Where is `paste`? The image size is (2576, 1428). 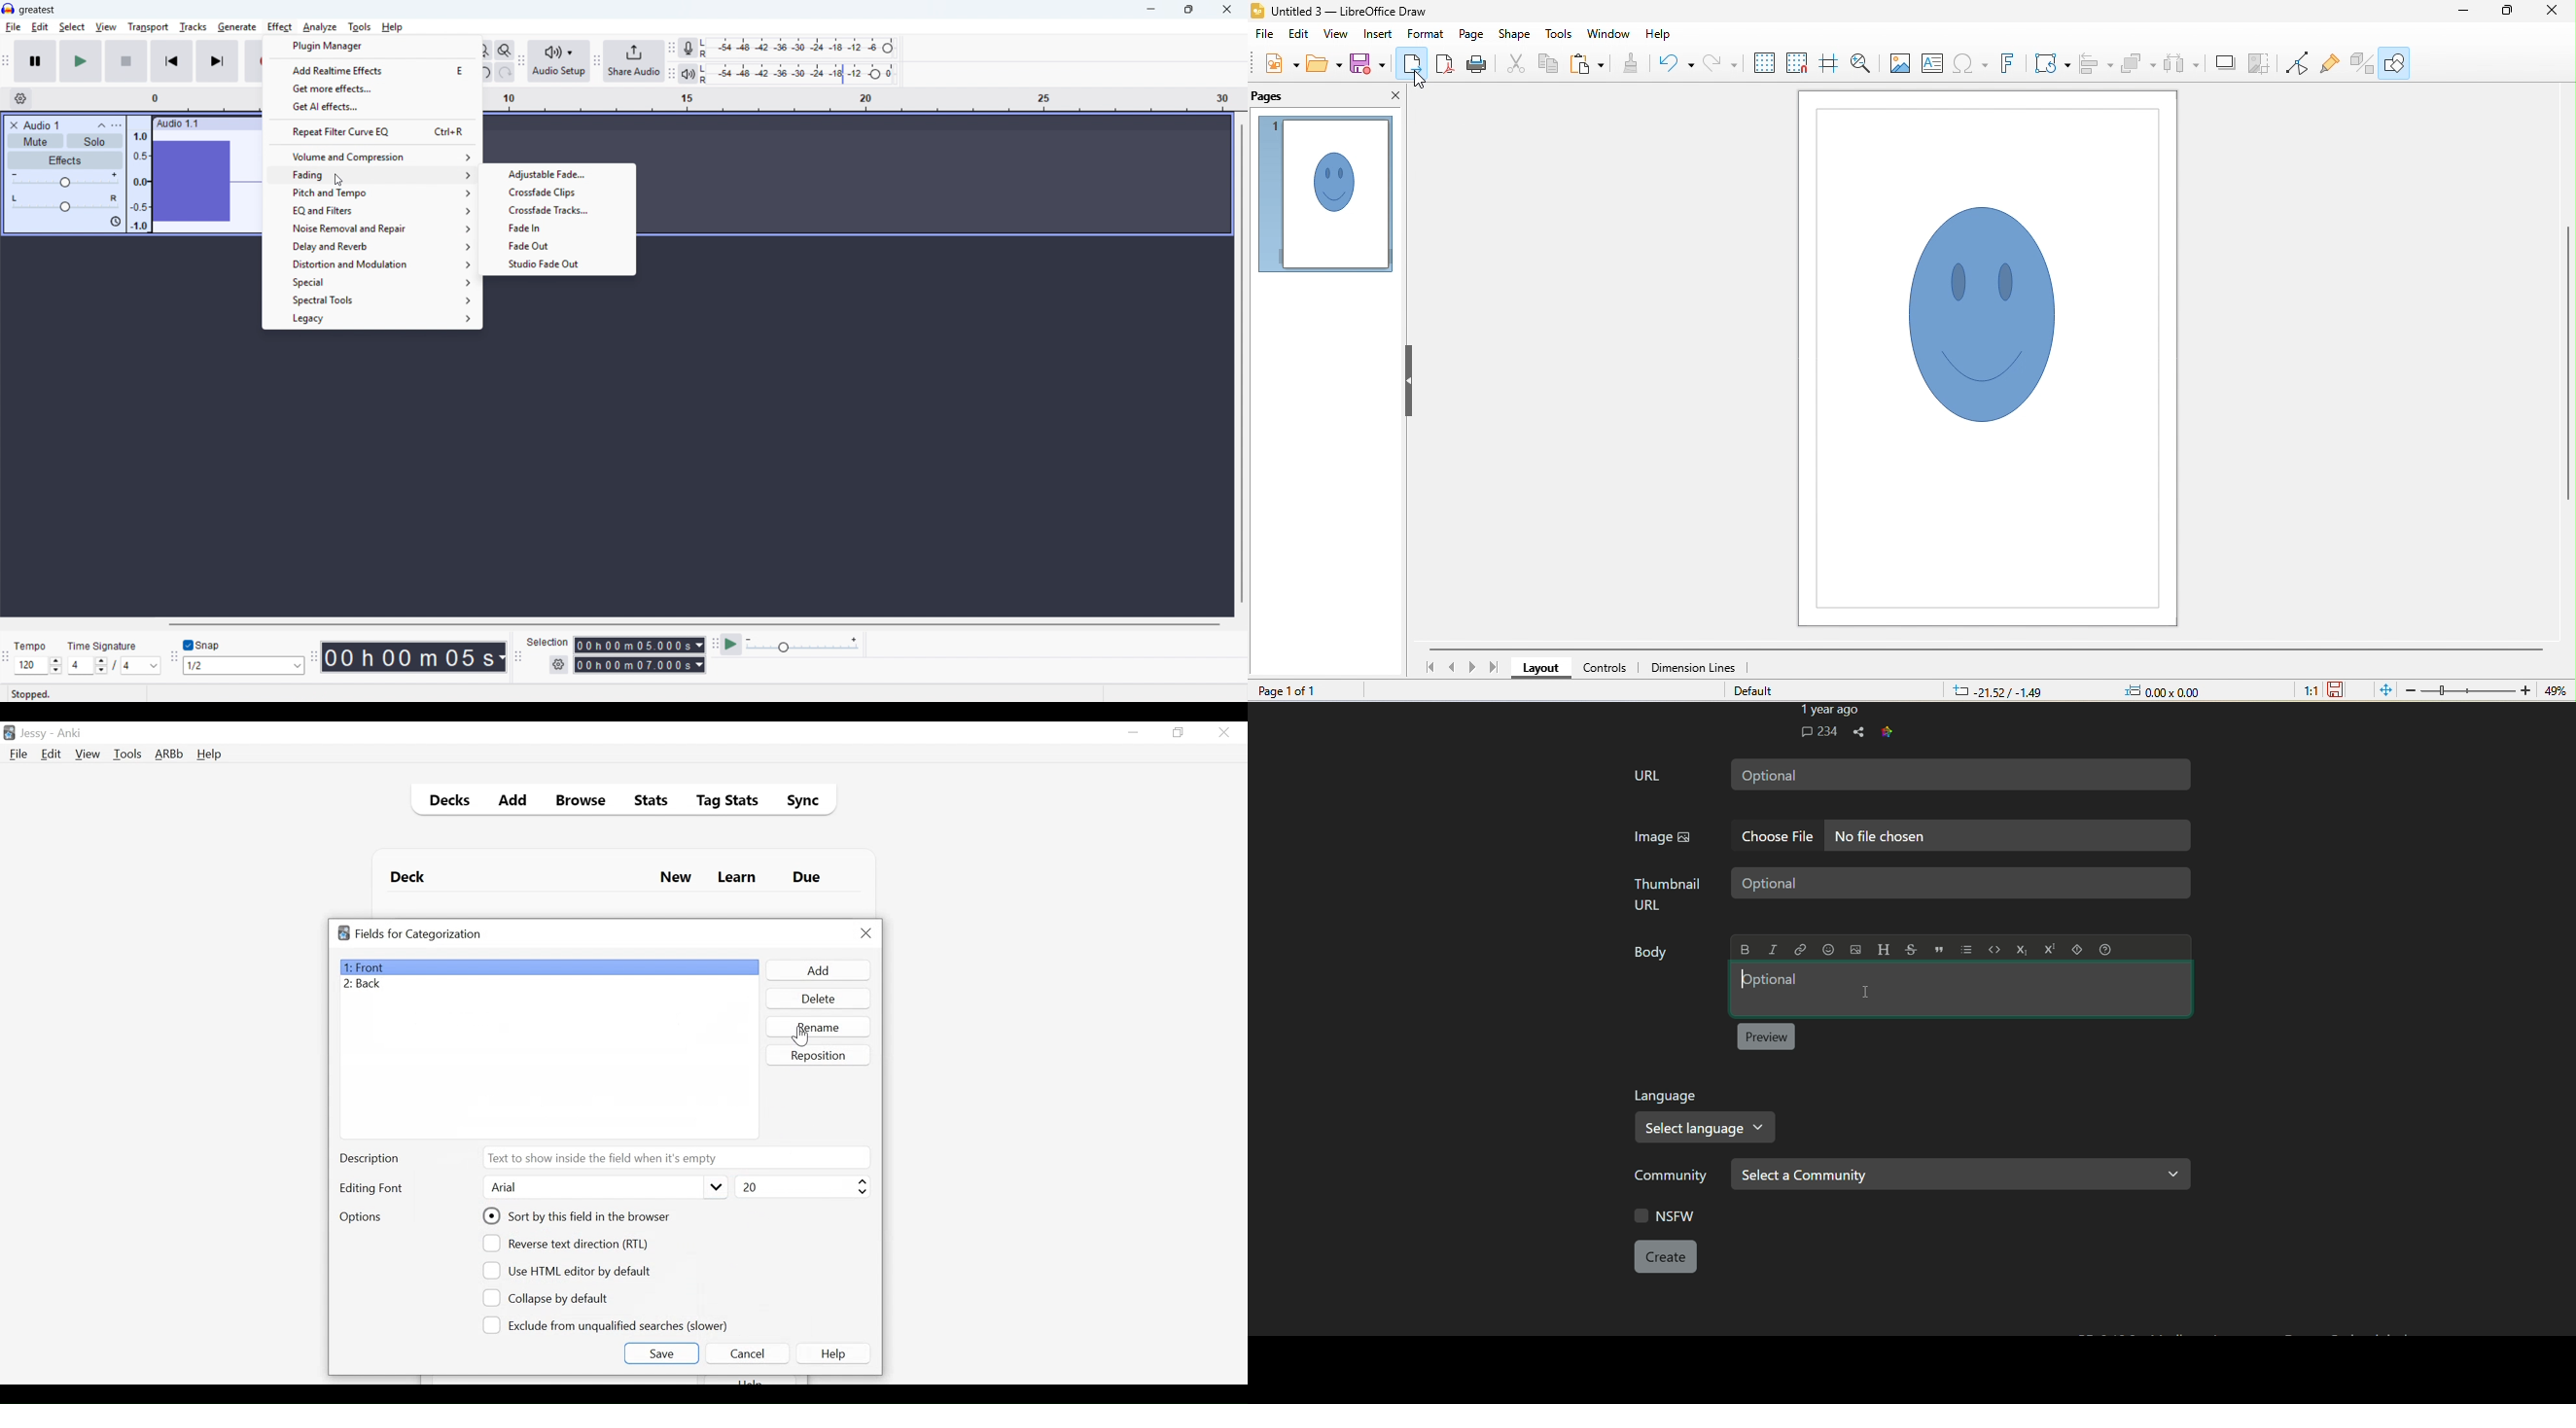 paste is located at coordinates (1589, 62).